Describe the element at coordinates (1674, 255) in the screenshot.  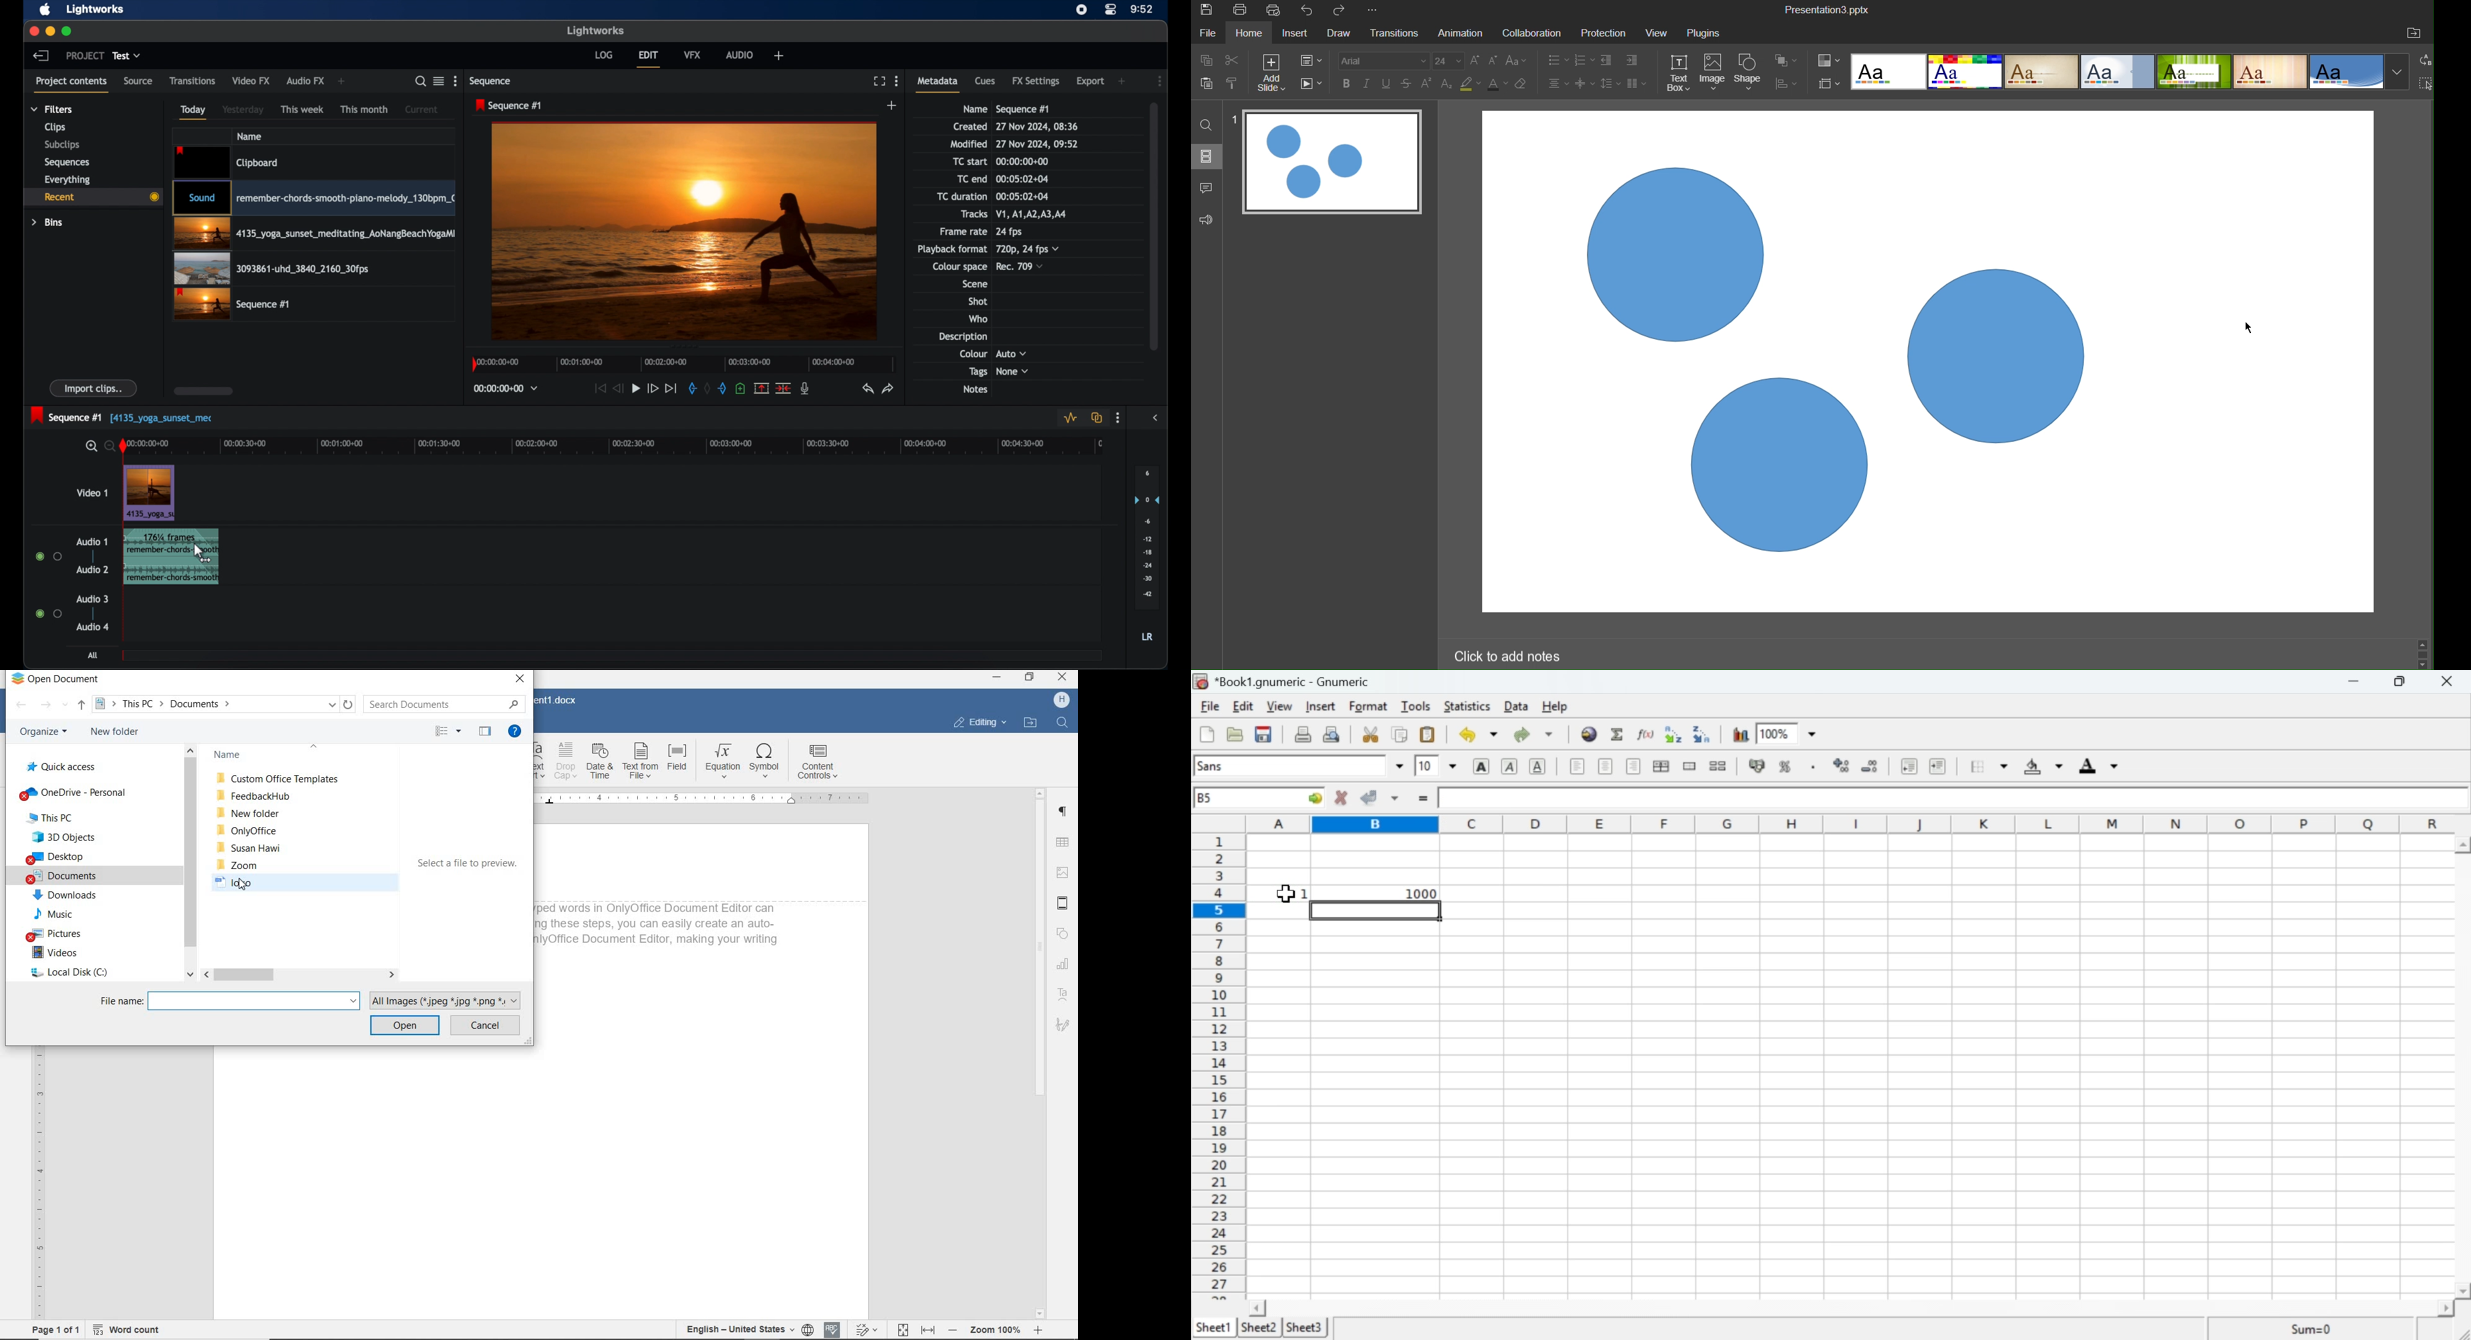
I see `Shape 1` at that location.